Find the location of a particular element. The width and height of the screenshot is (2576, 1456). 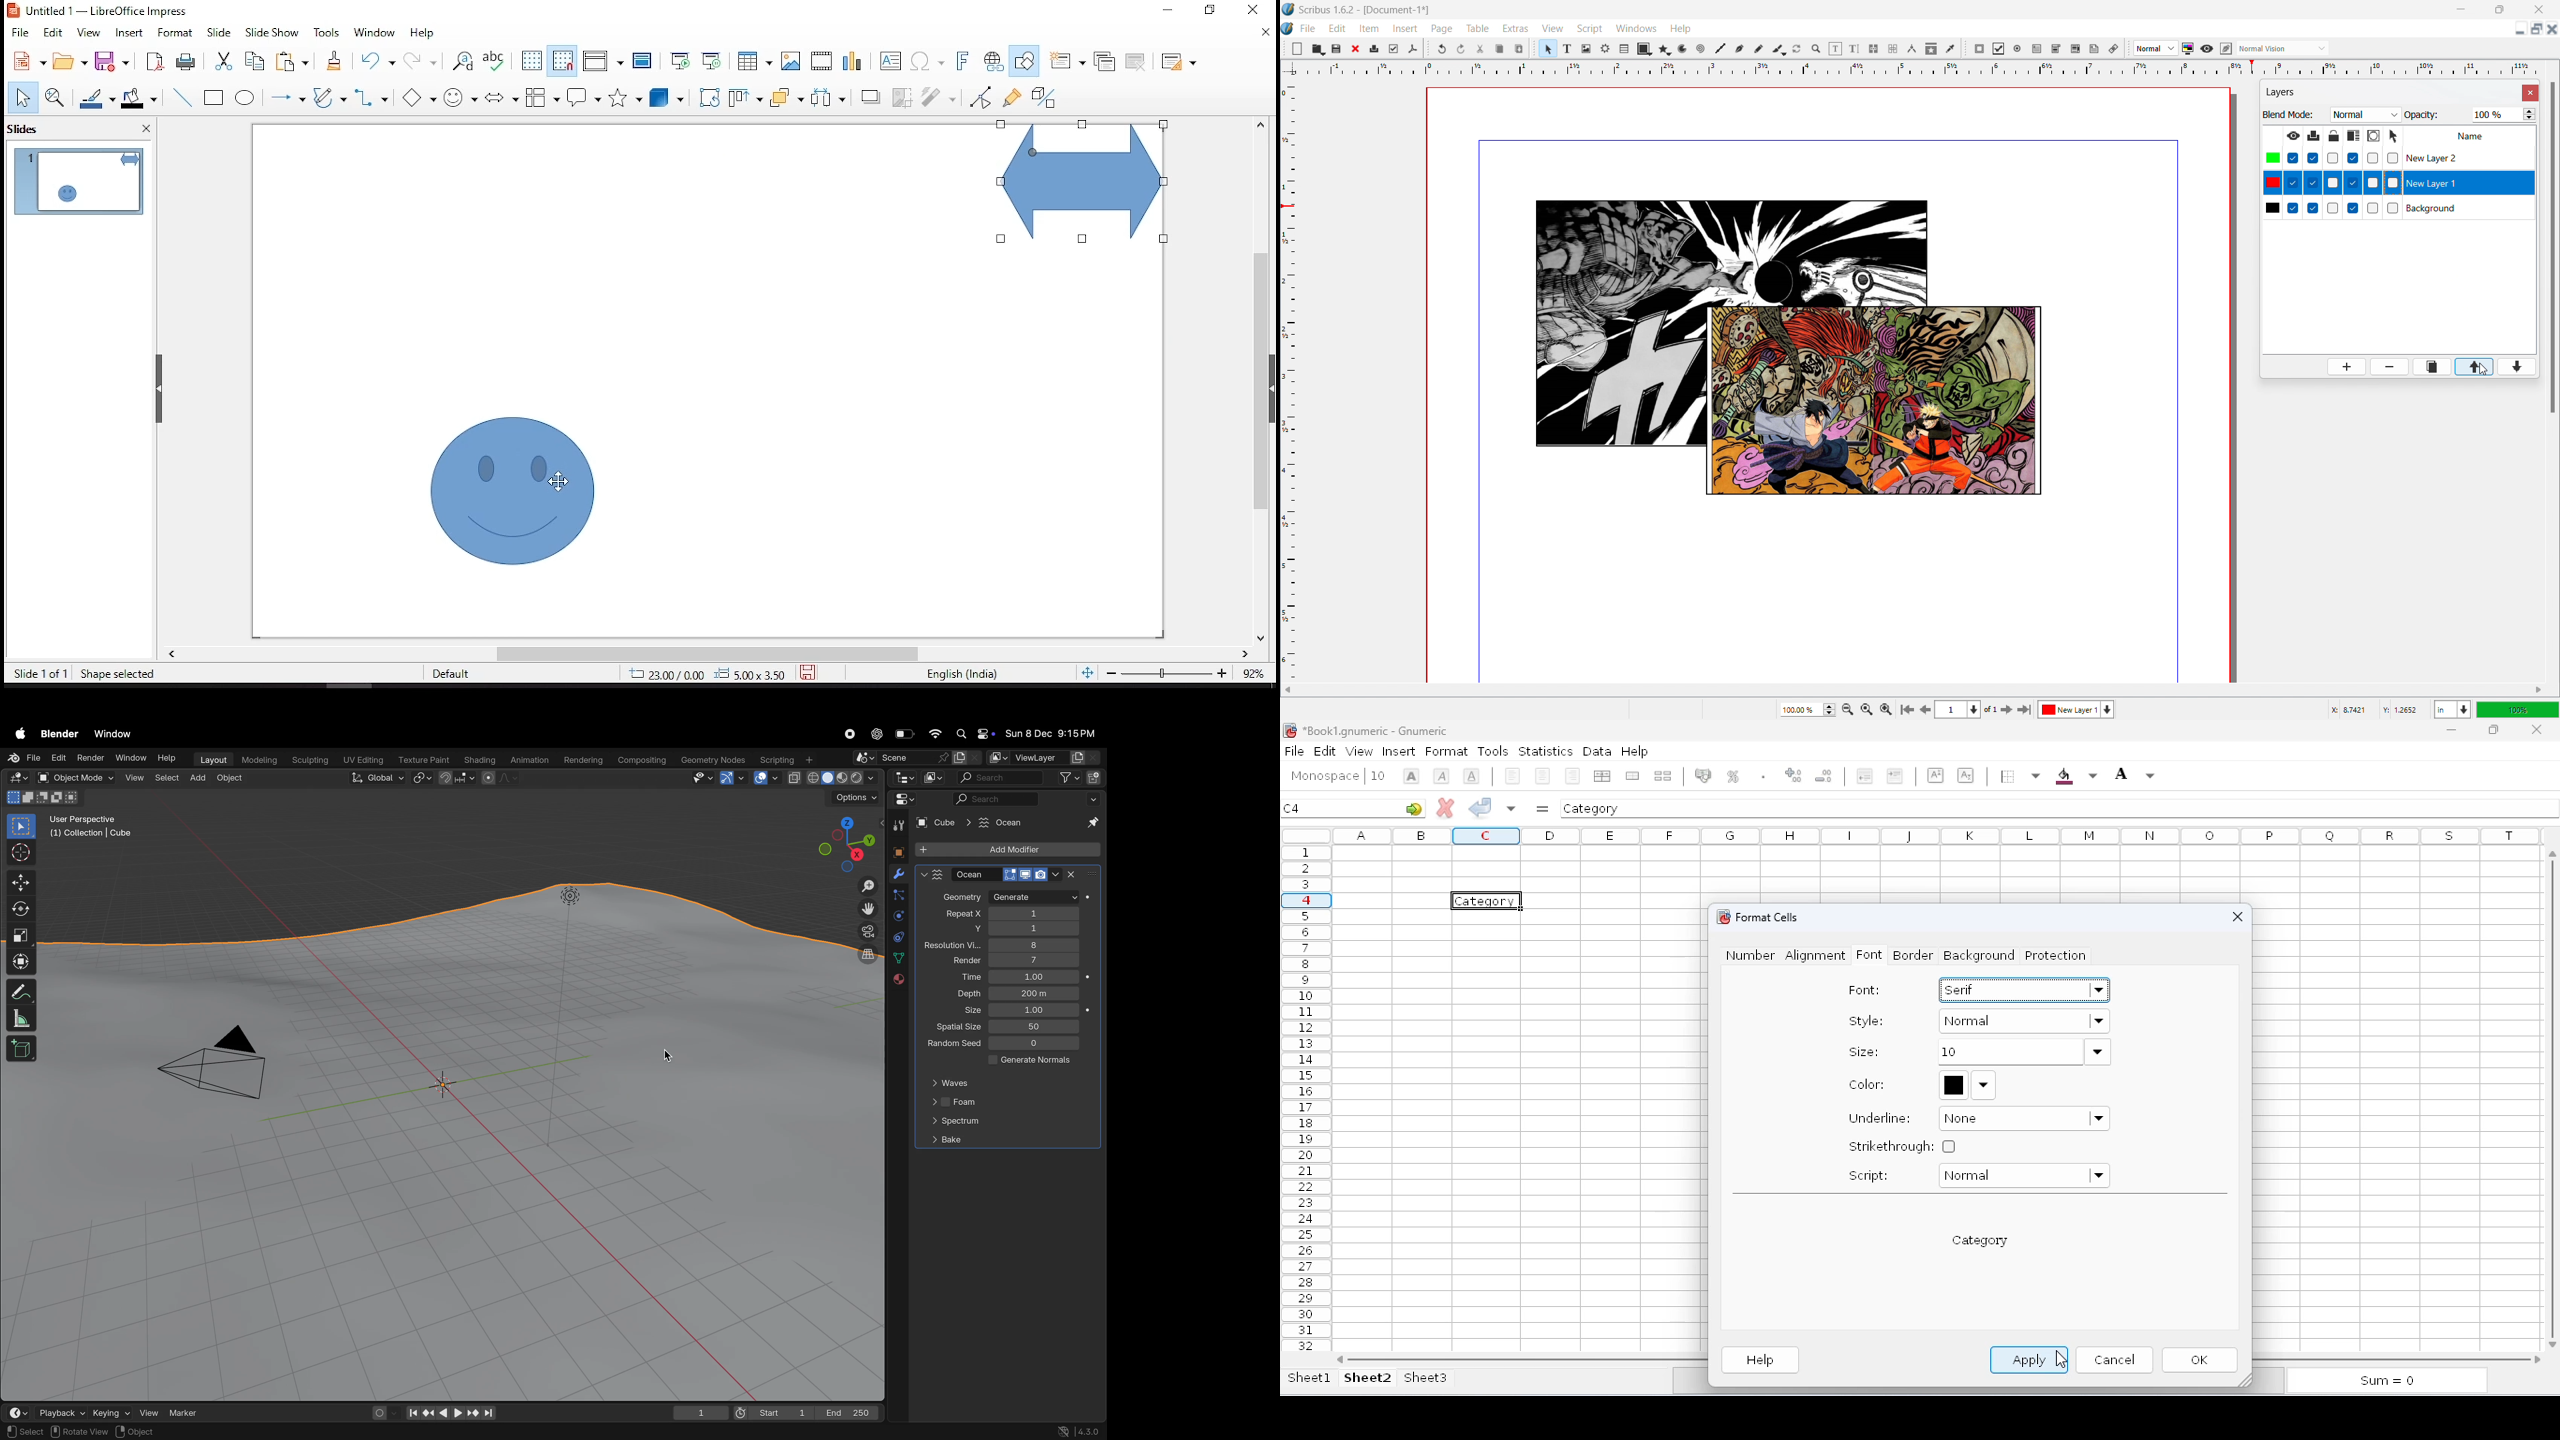

go to last page is located at coordinates (2025, 709).